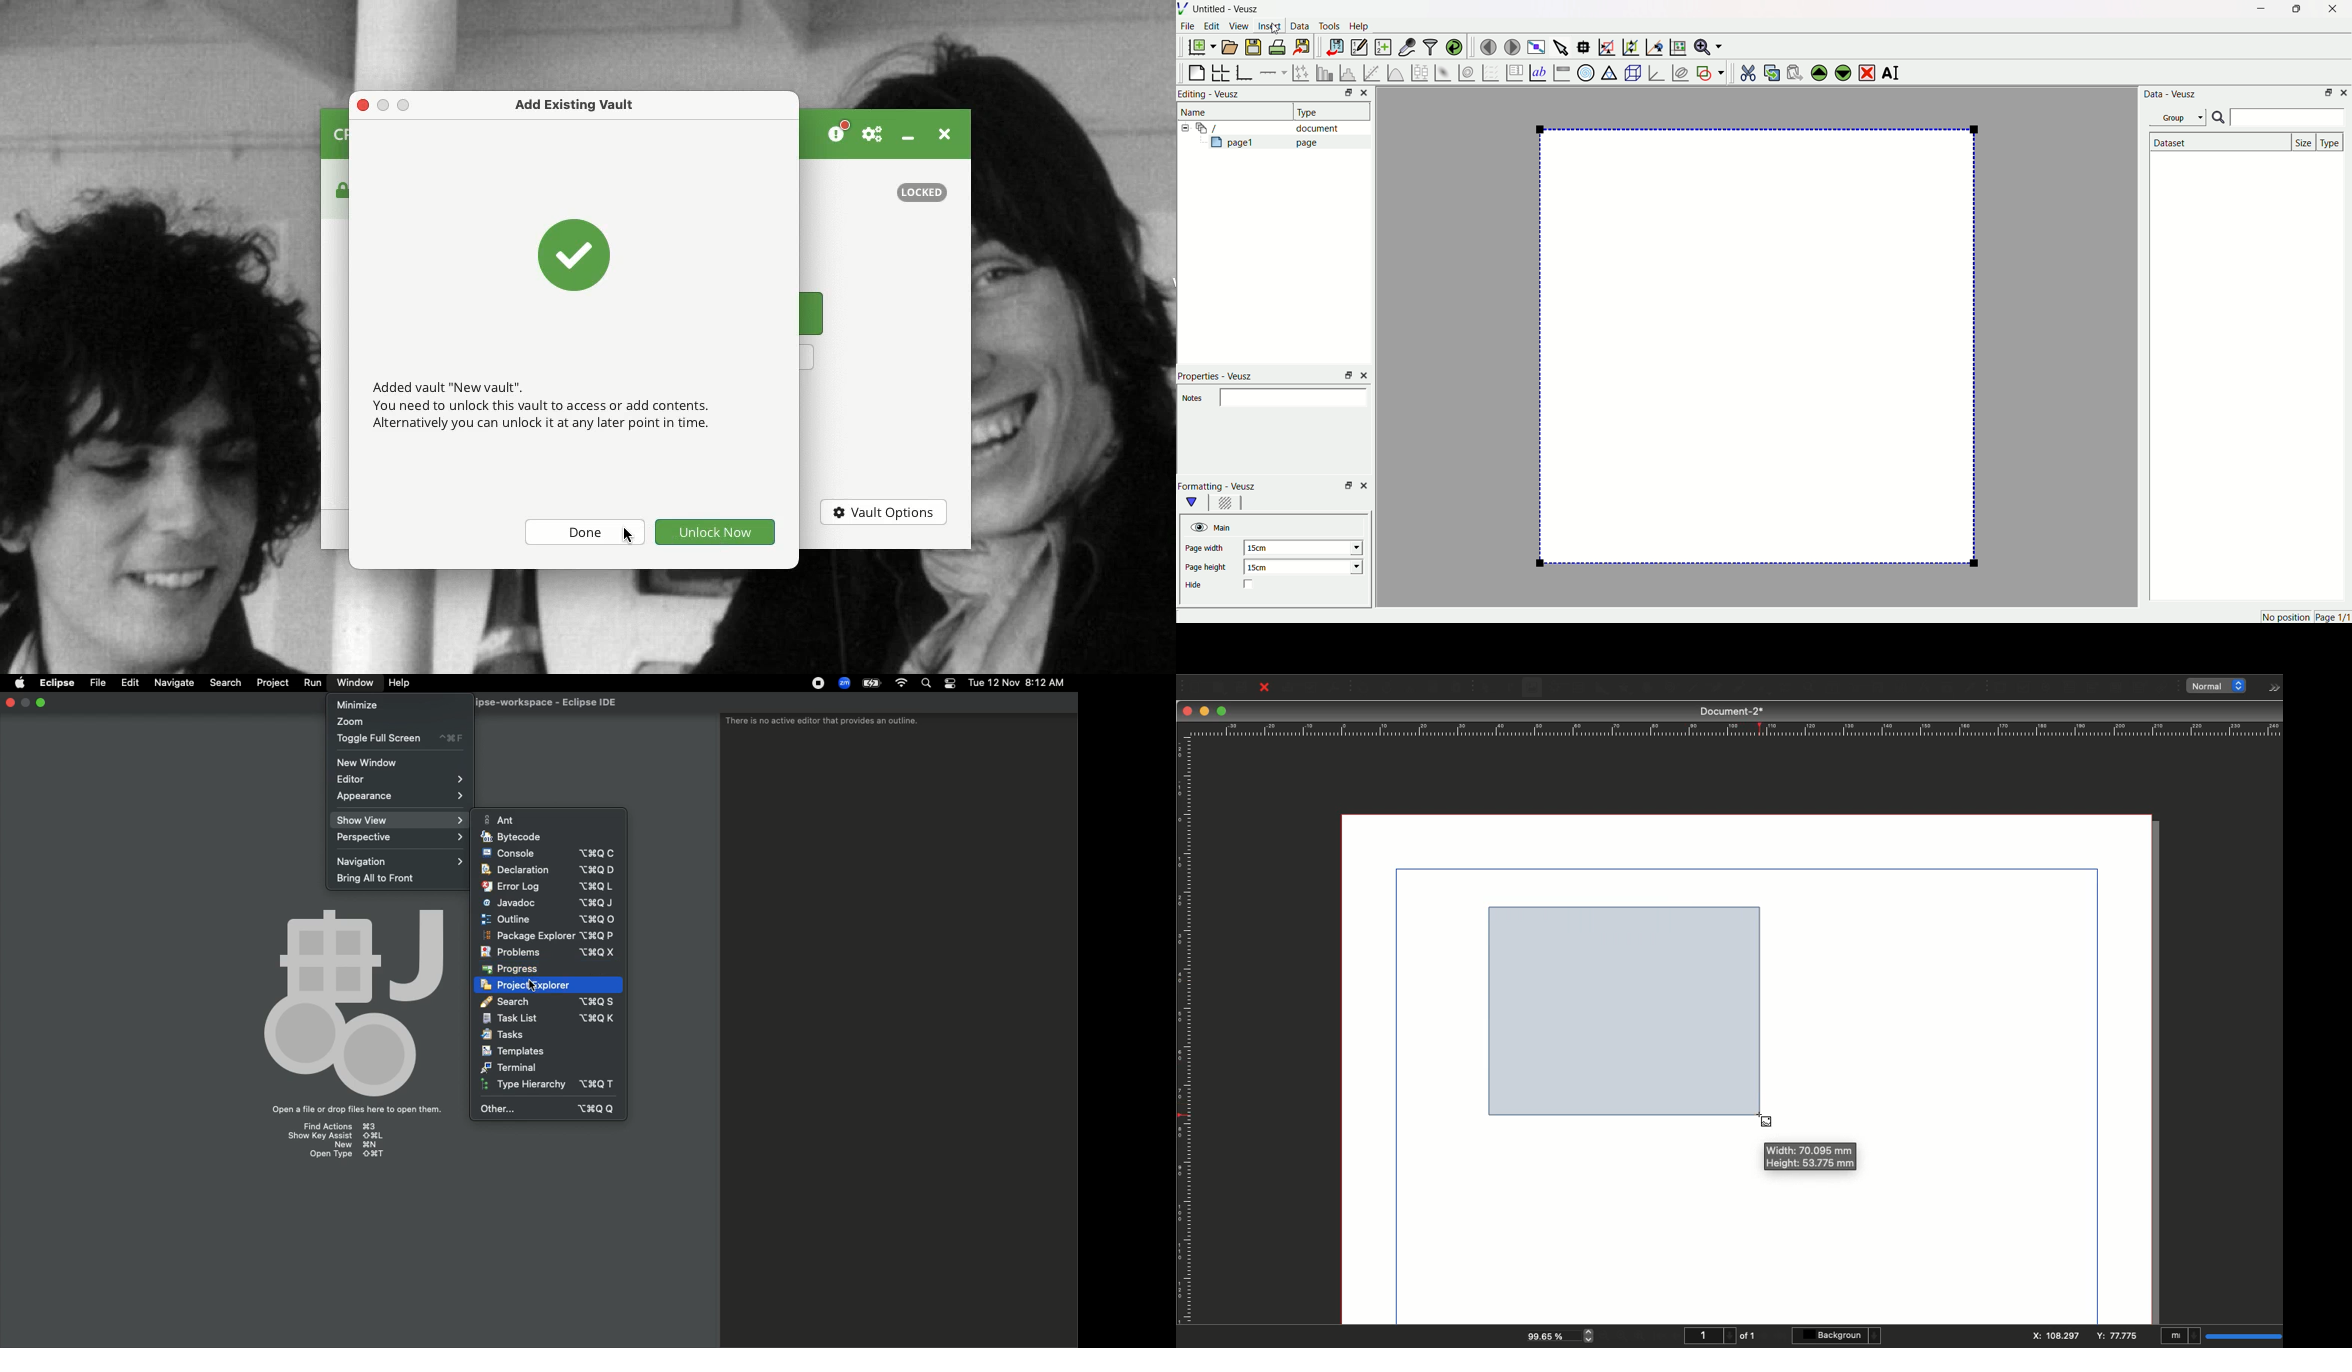 The image size is (2352, 1372). Describe the element at coordinates (1364, 484) in the screenshot. I see `close` at that location.